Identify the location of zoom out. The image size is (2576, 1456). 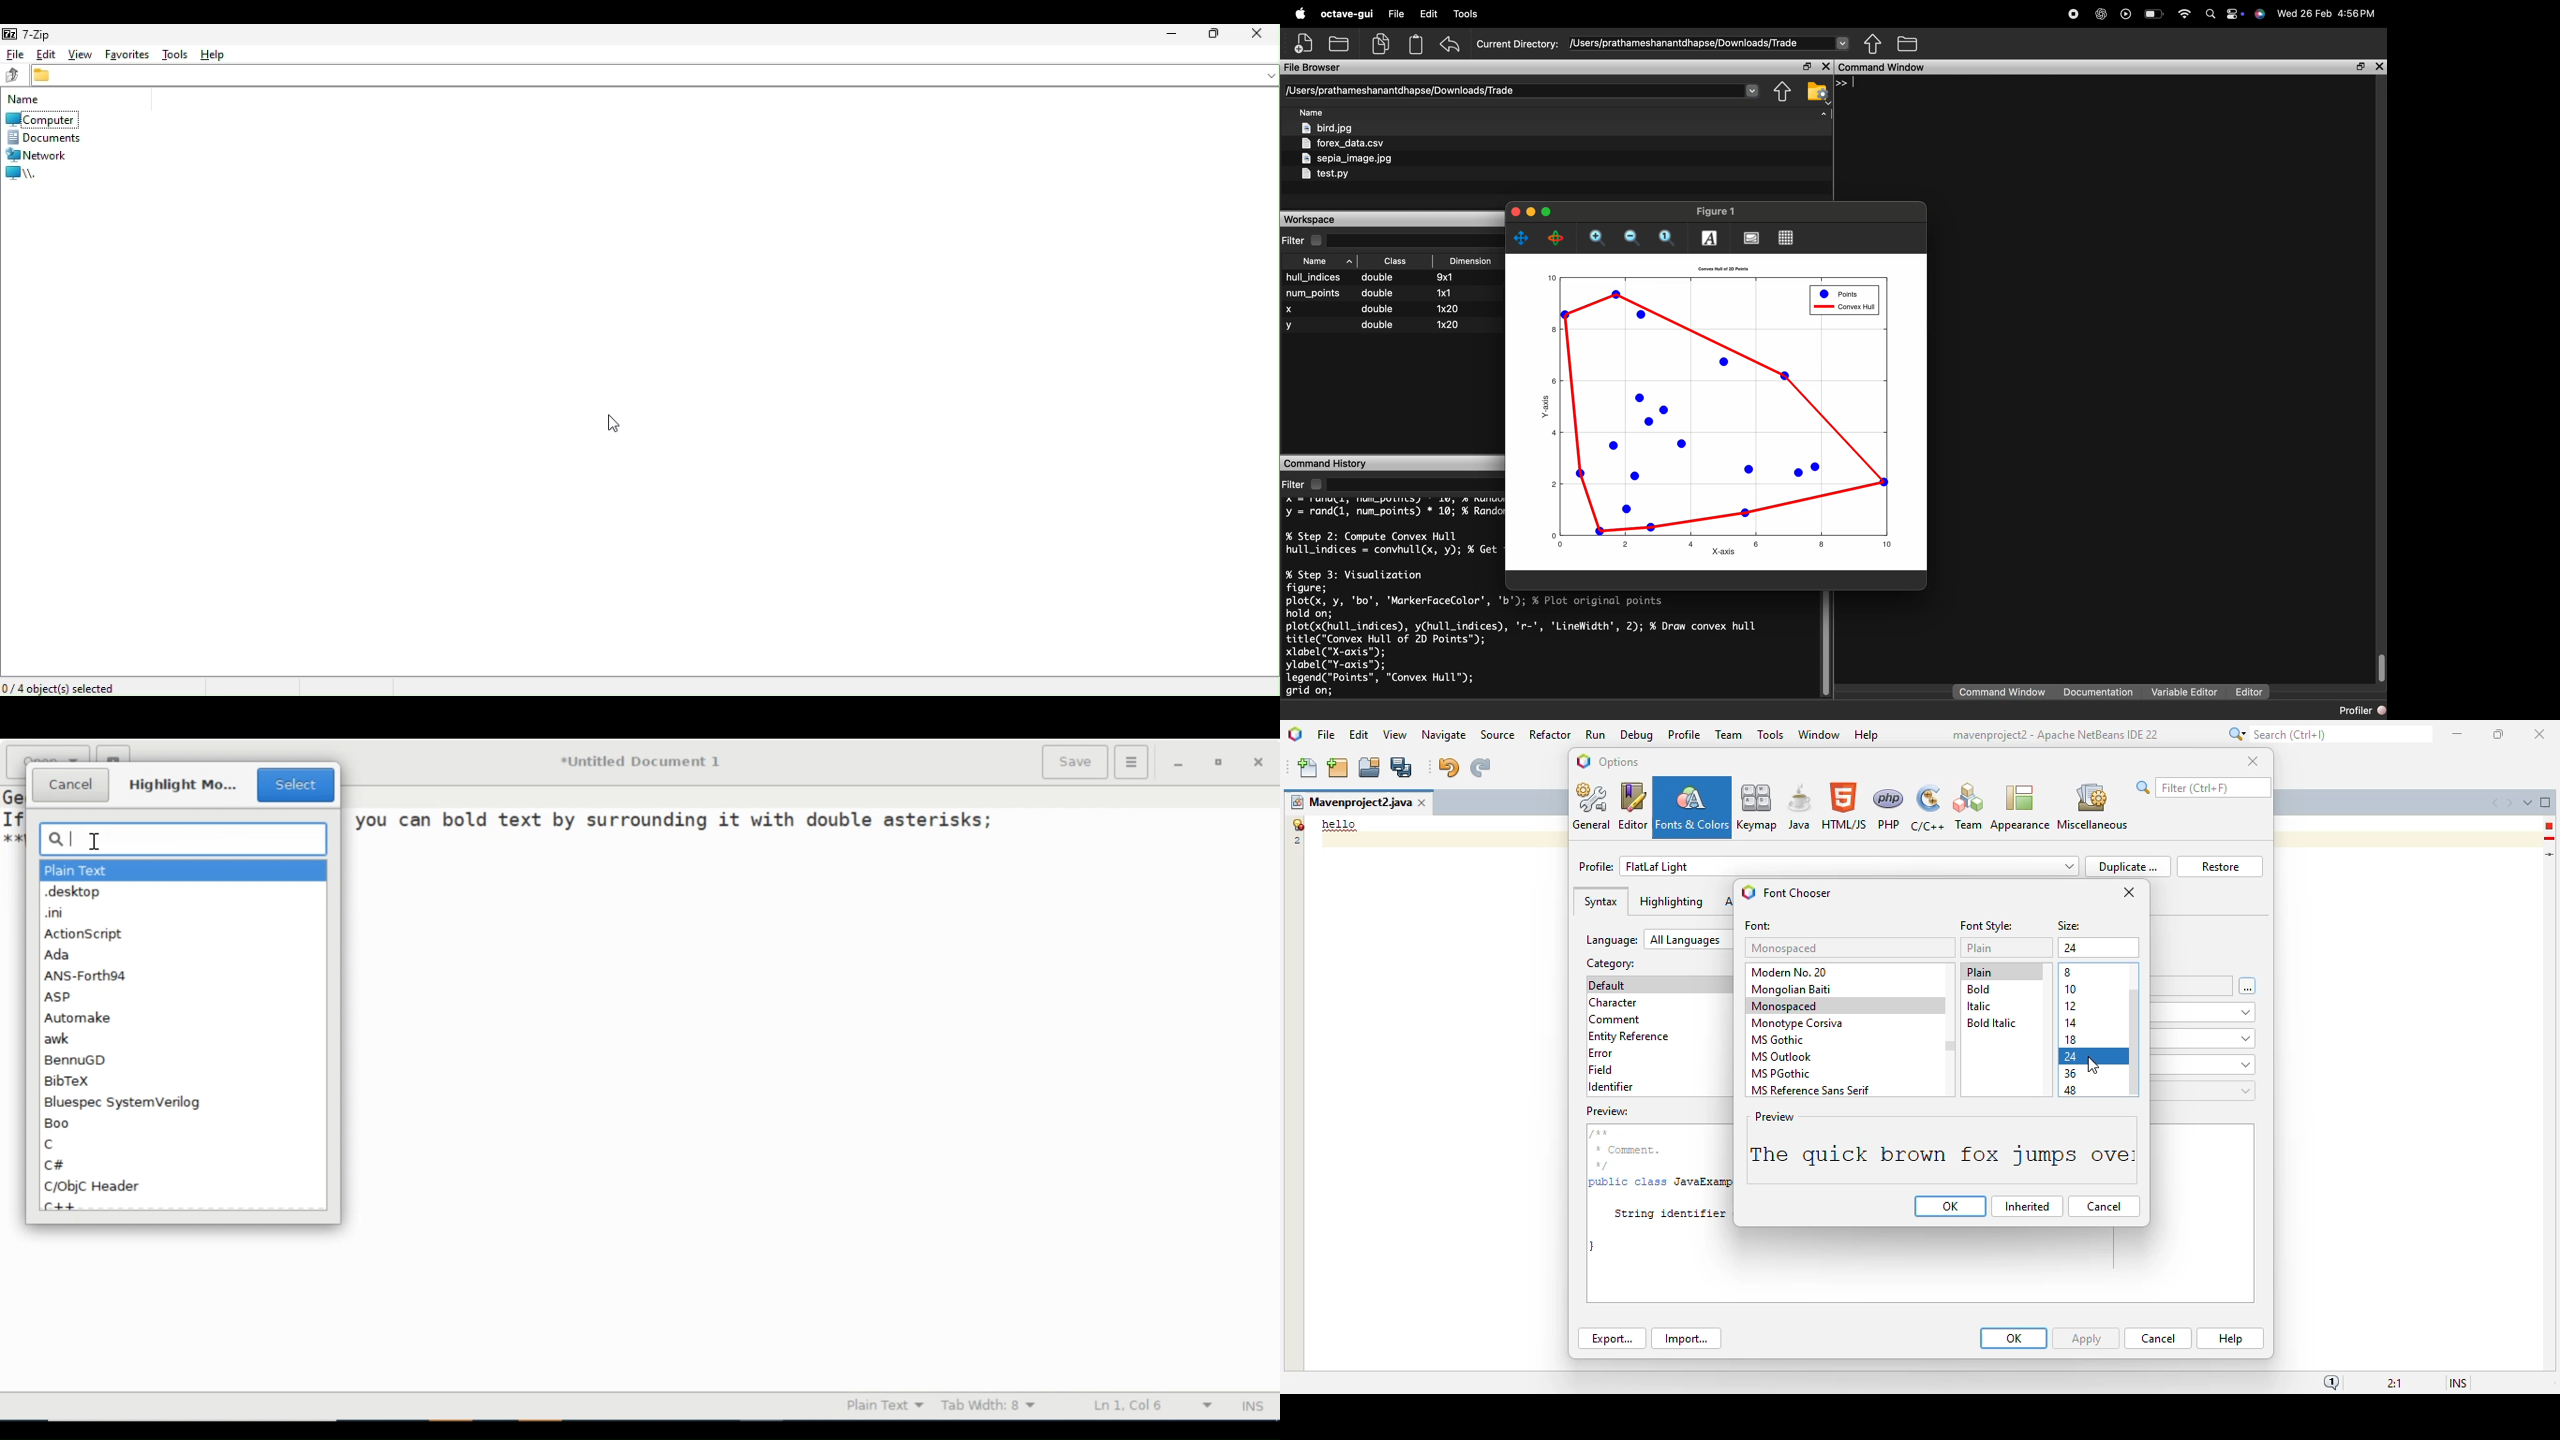
(1633, 238).